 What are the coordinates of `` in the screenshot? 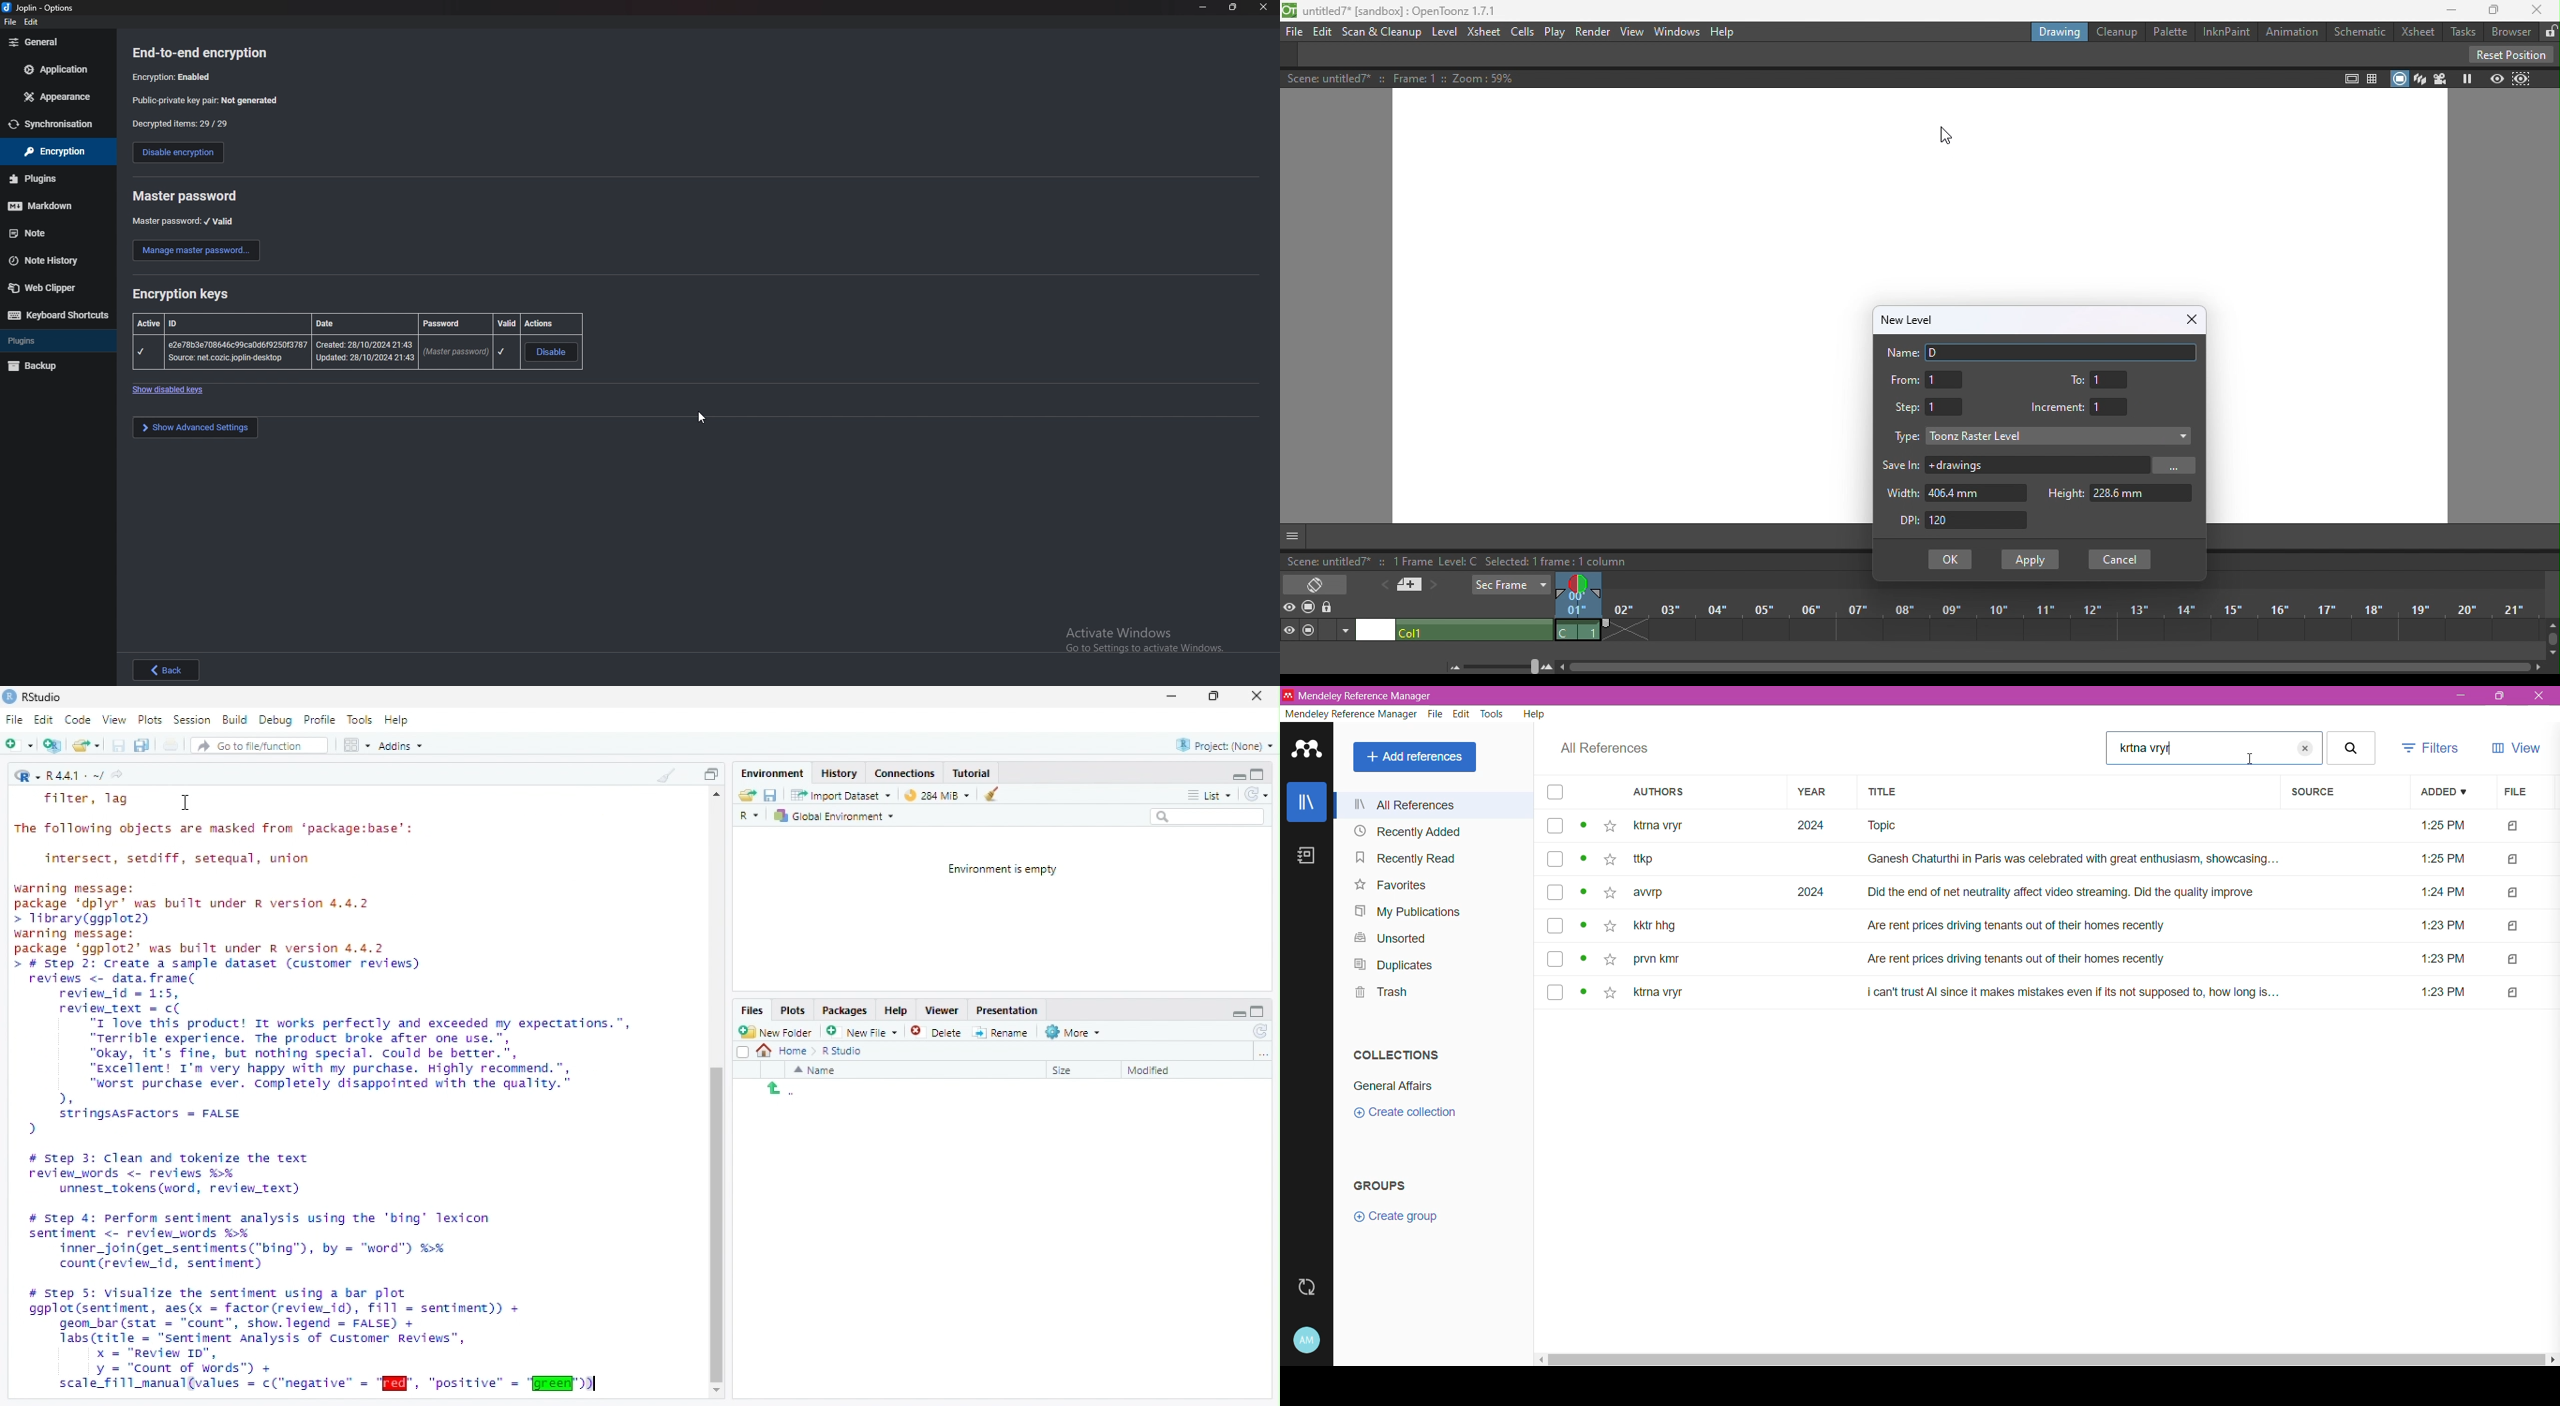 It's located at (56, 69).